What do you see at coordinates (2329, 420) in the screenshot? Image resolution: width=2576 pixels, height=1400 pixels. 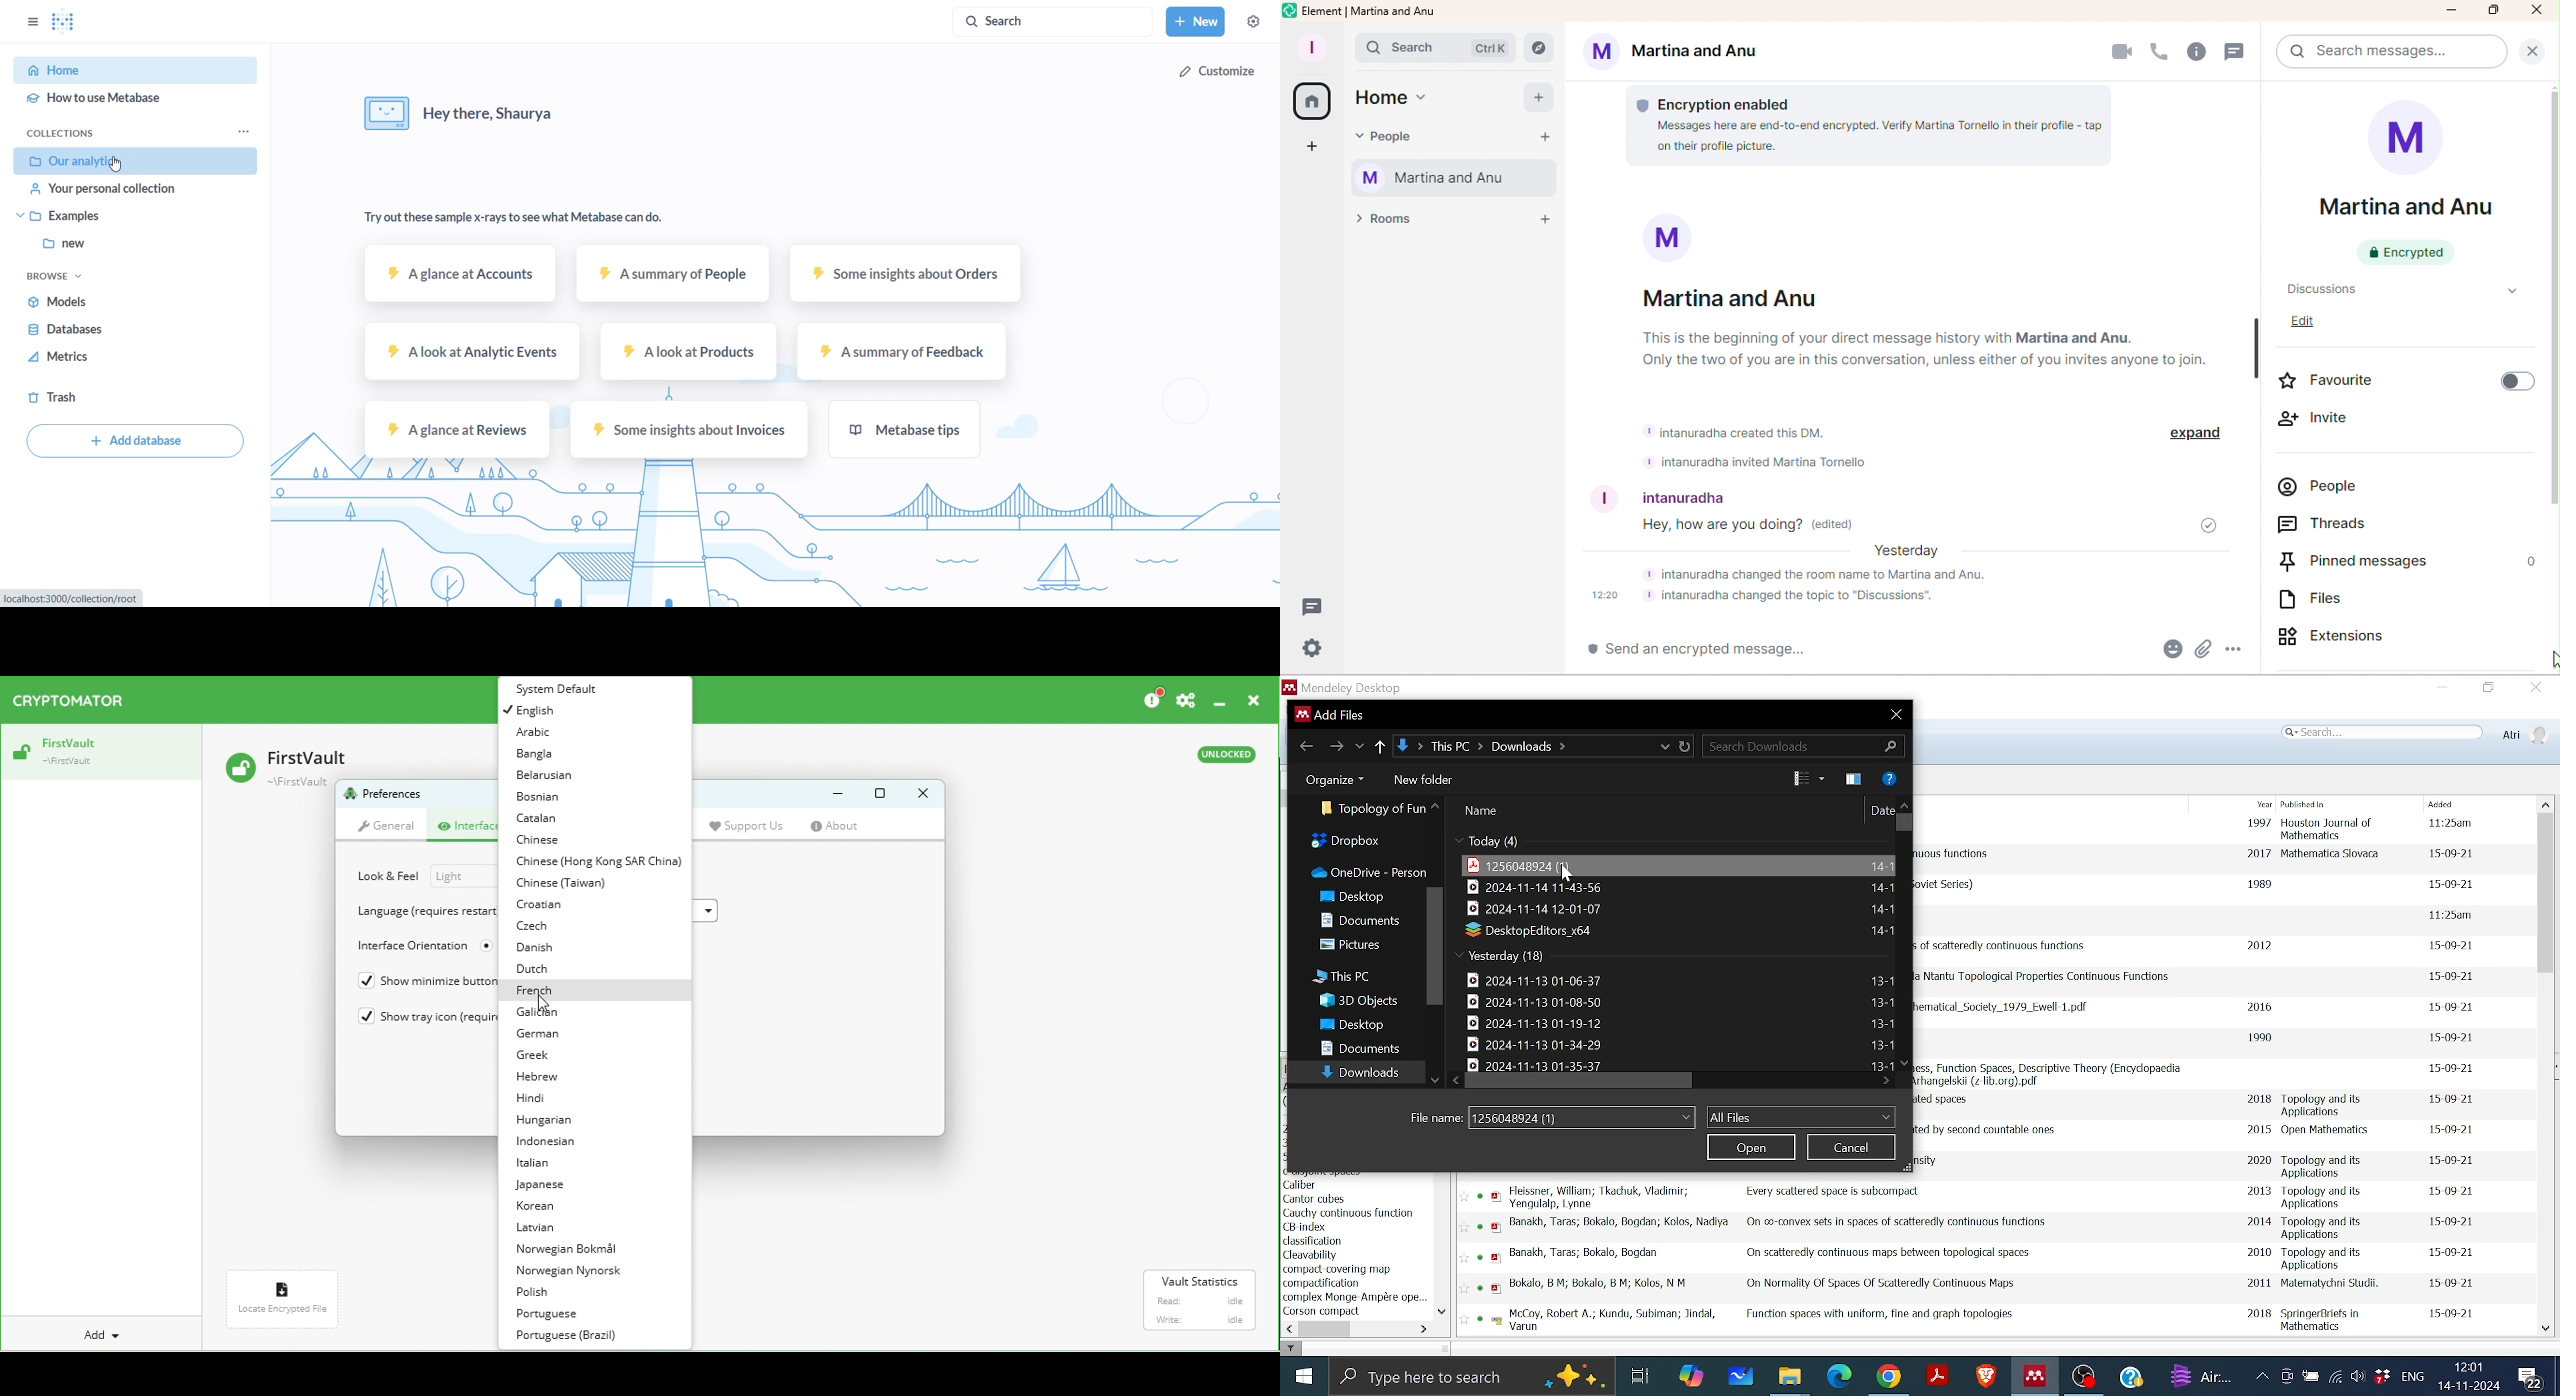 I see `Invite` at bounding box center [2329, 420].